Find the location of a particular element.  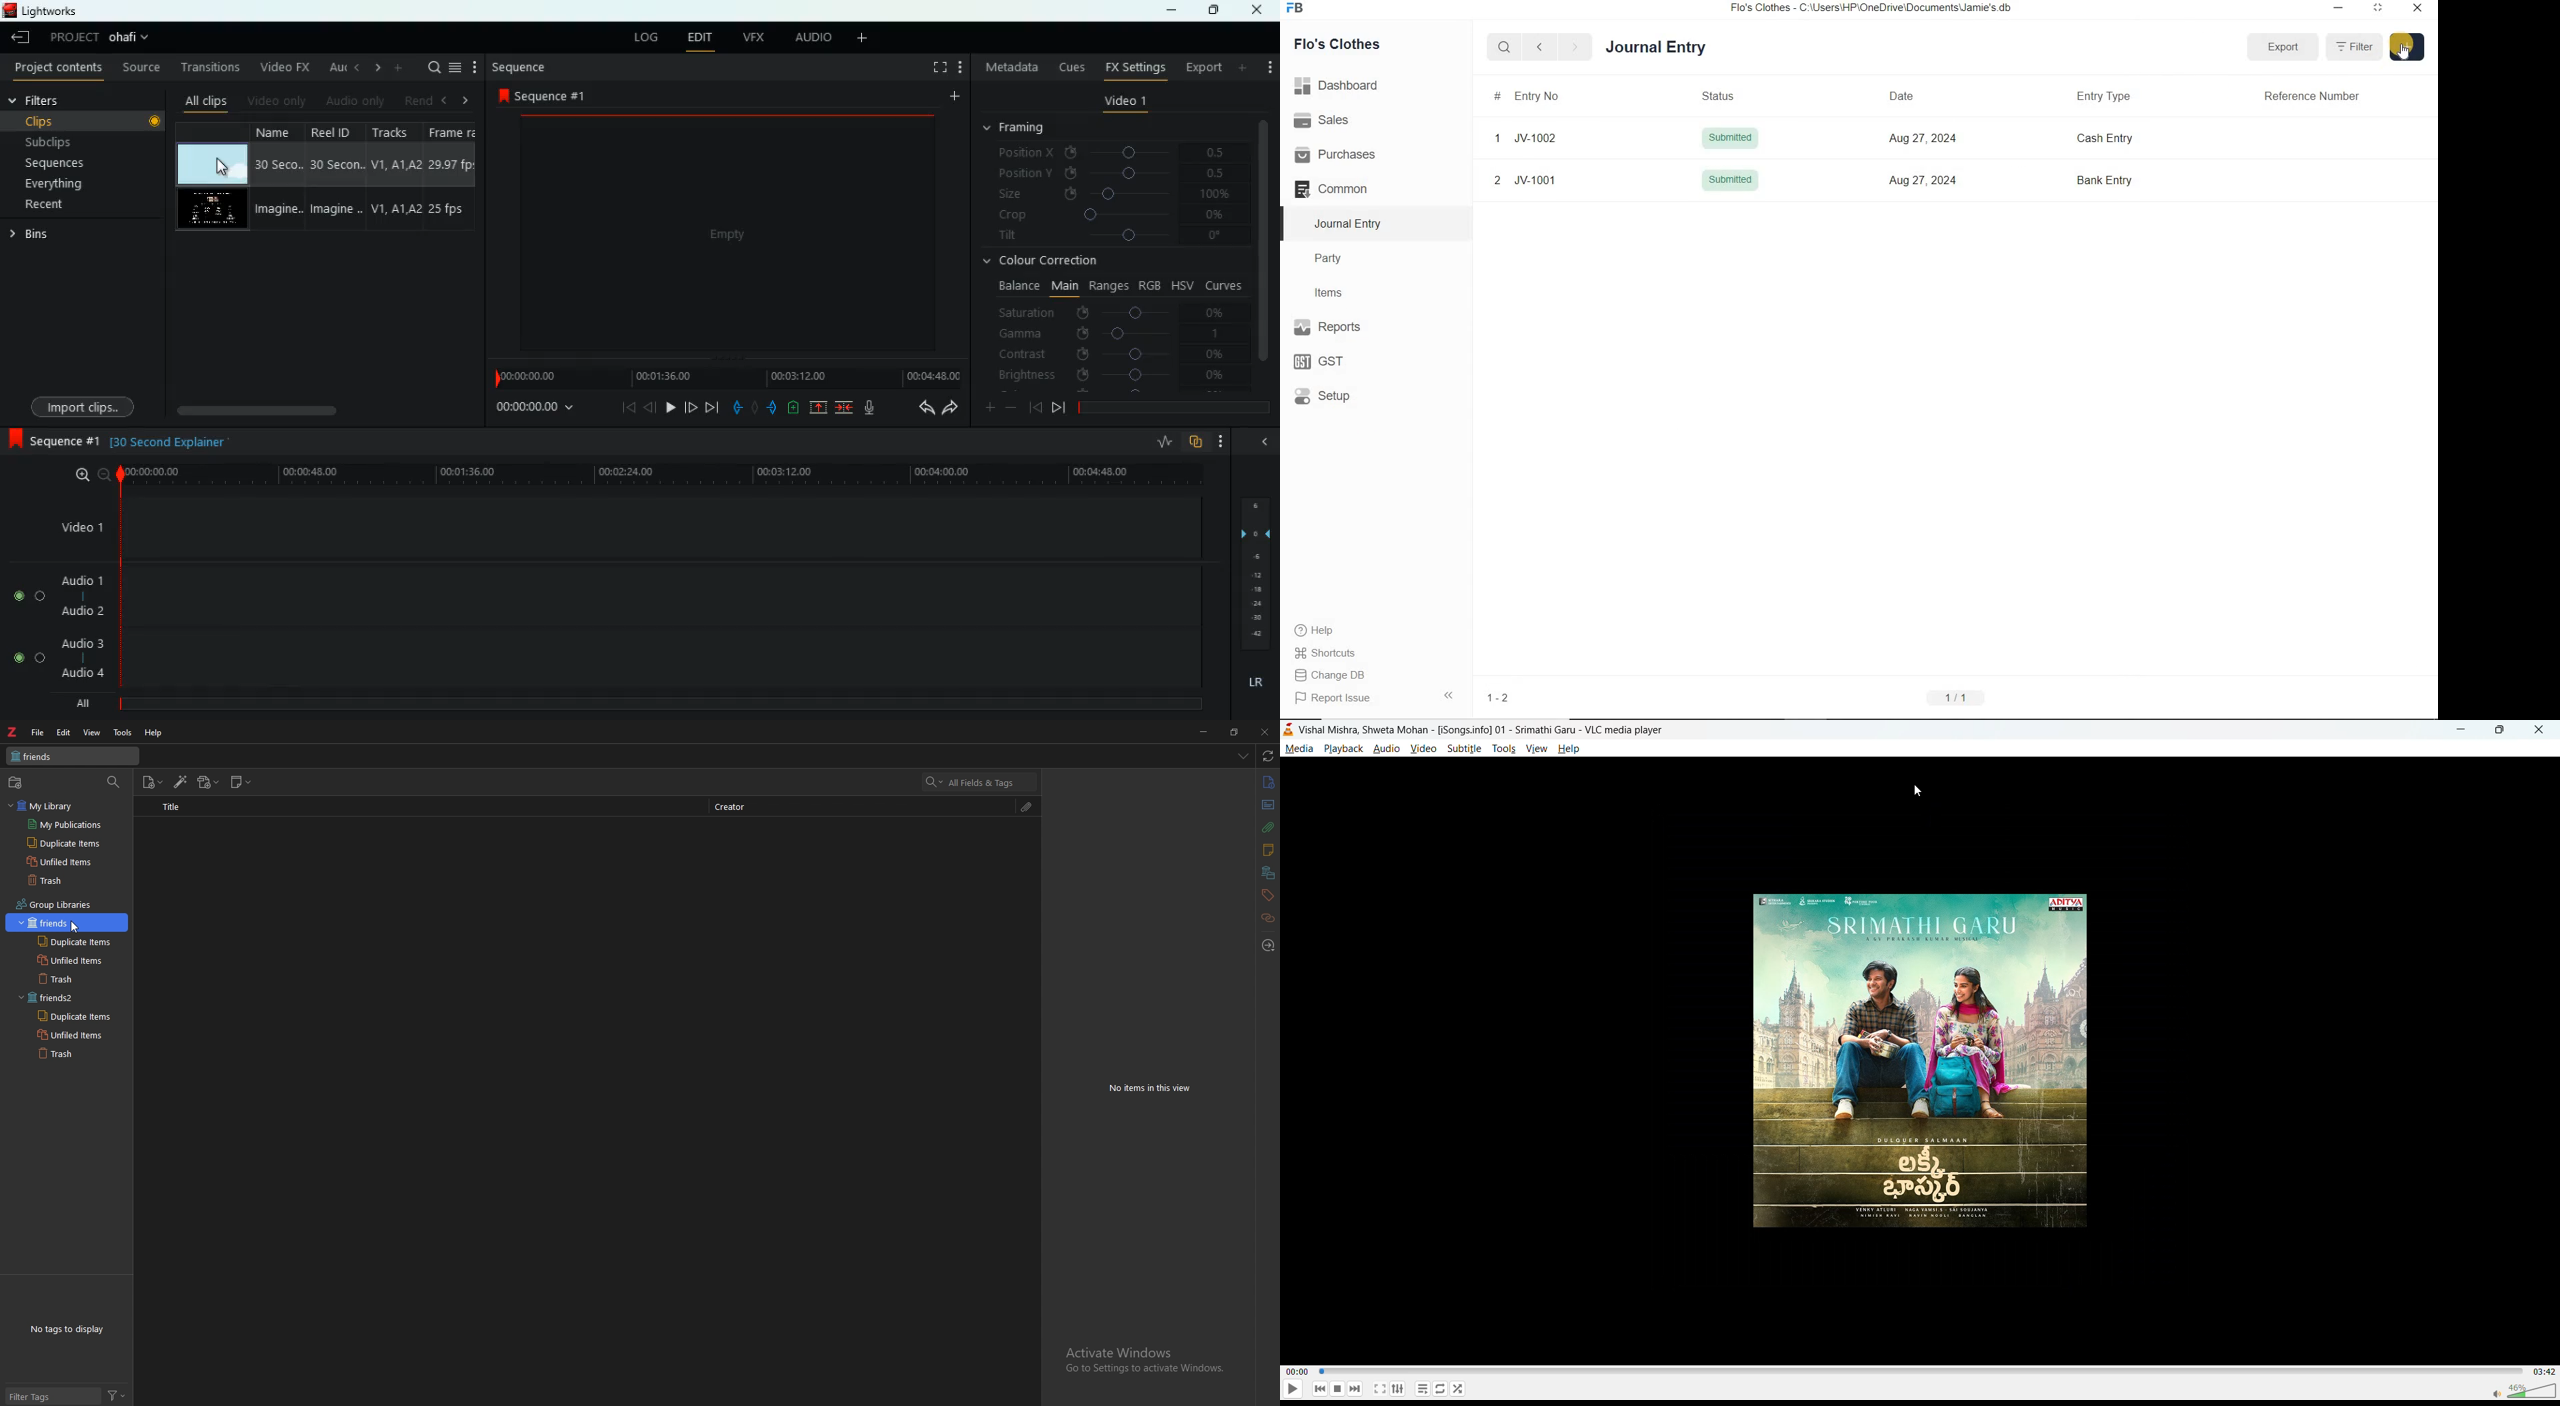

left is located at coordinates (443, 100).